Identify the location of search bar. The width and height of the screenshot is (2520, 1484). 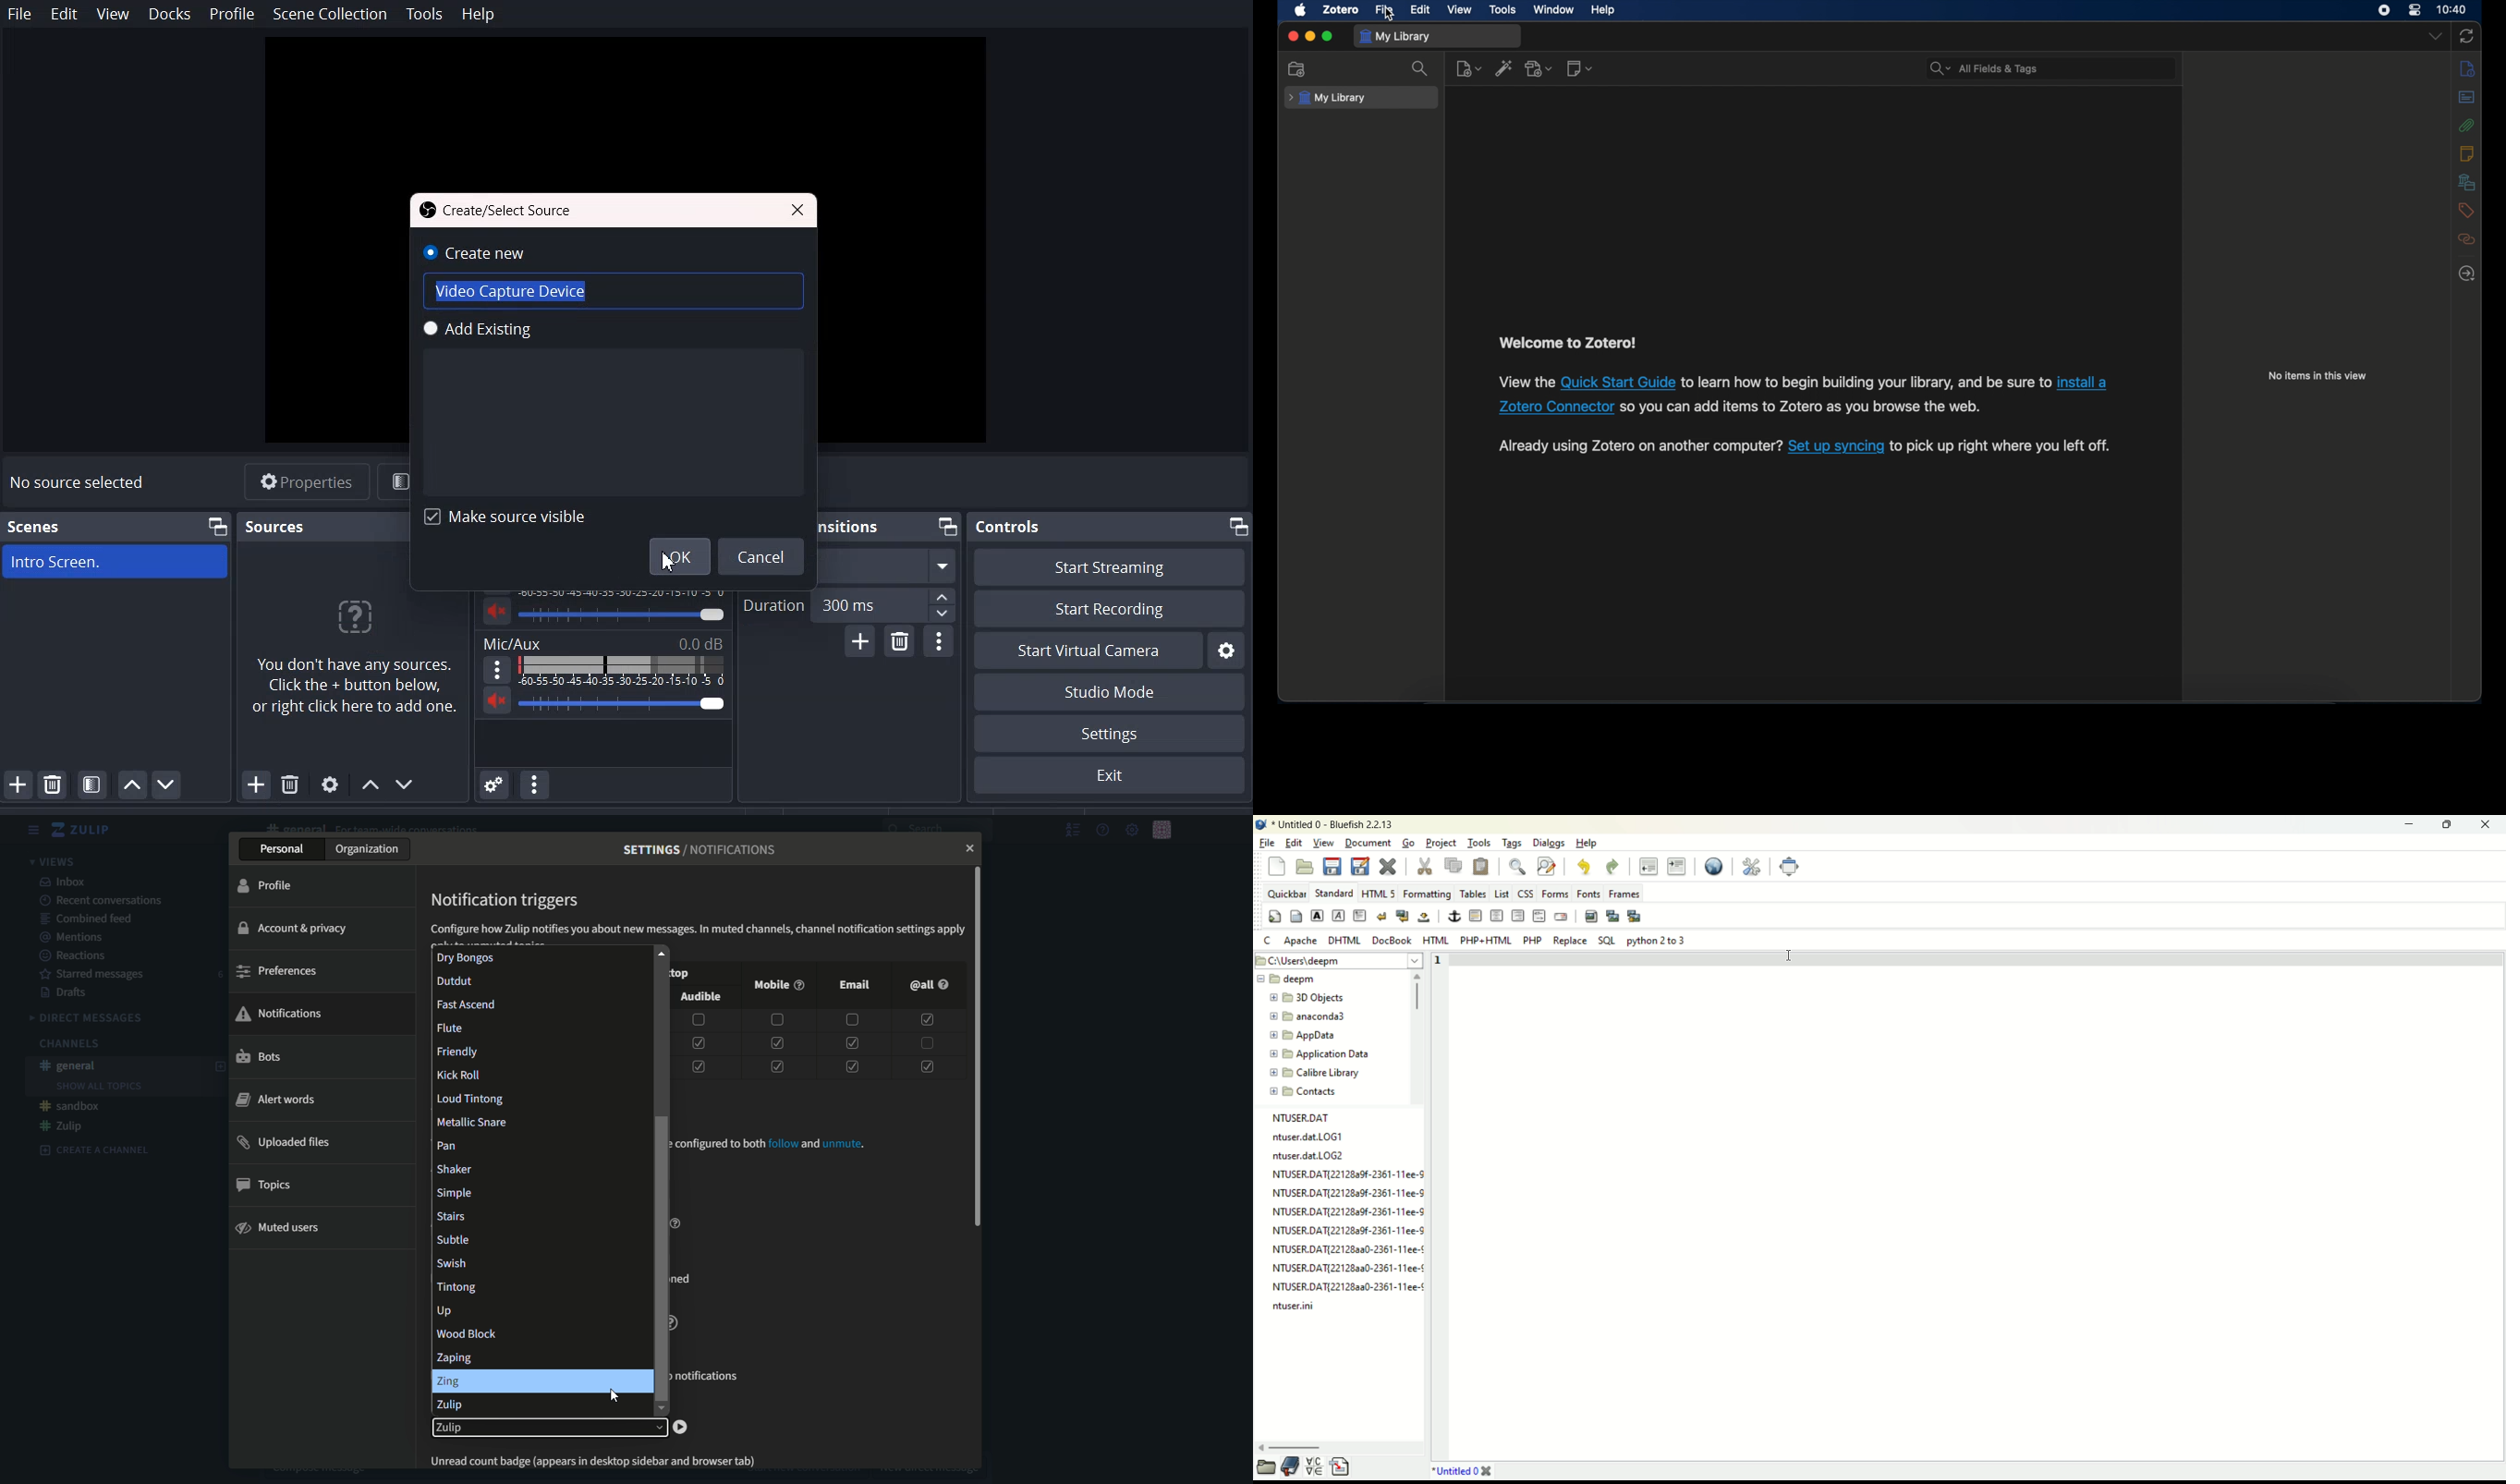
(1984, 69).